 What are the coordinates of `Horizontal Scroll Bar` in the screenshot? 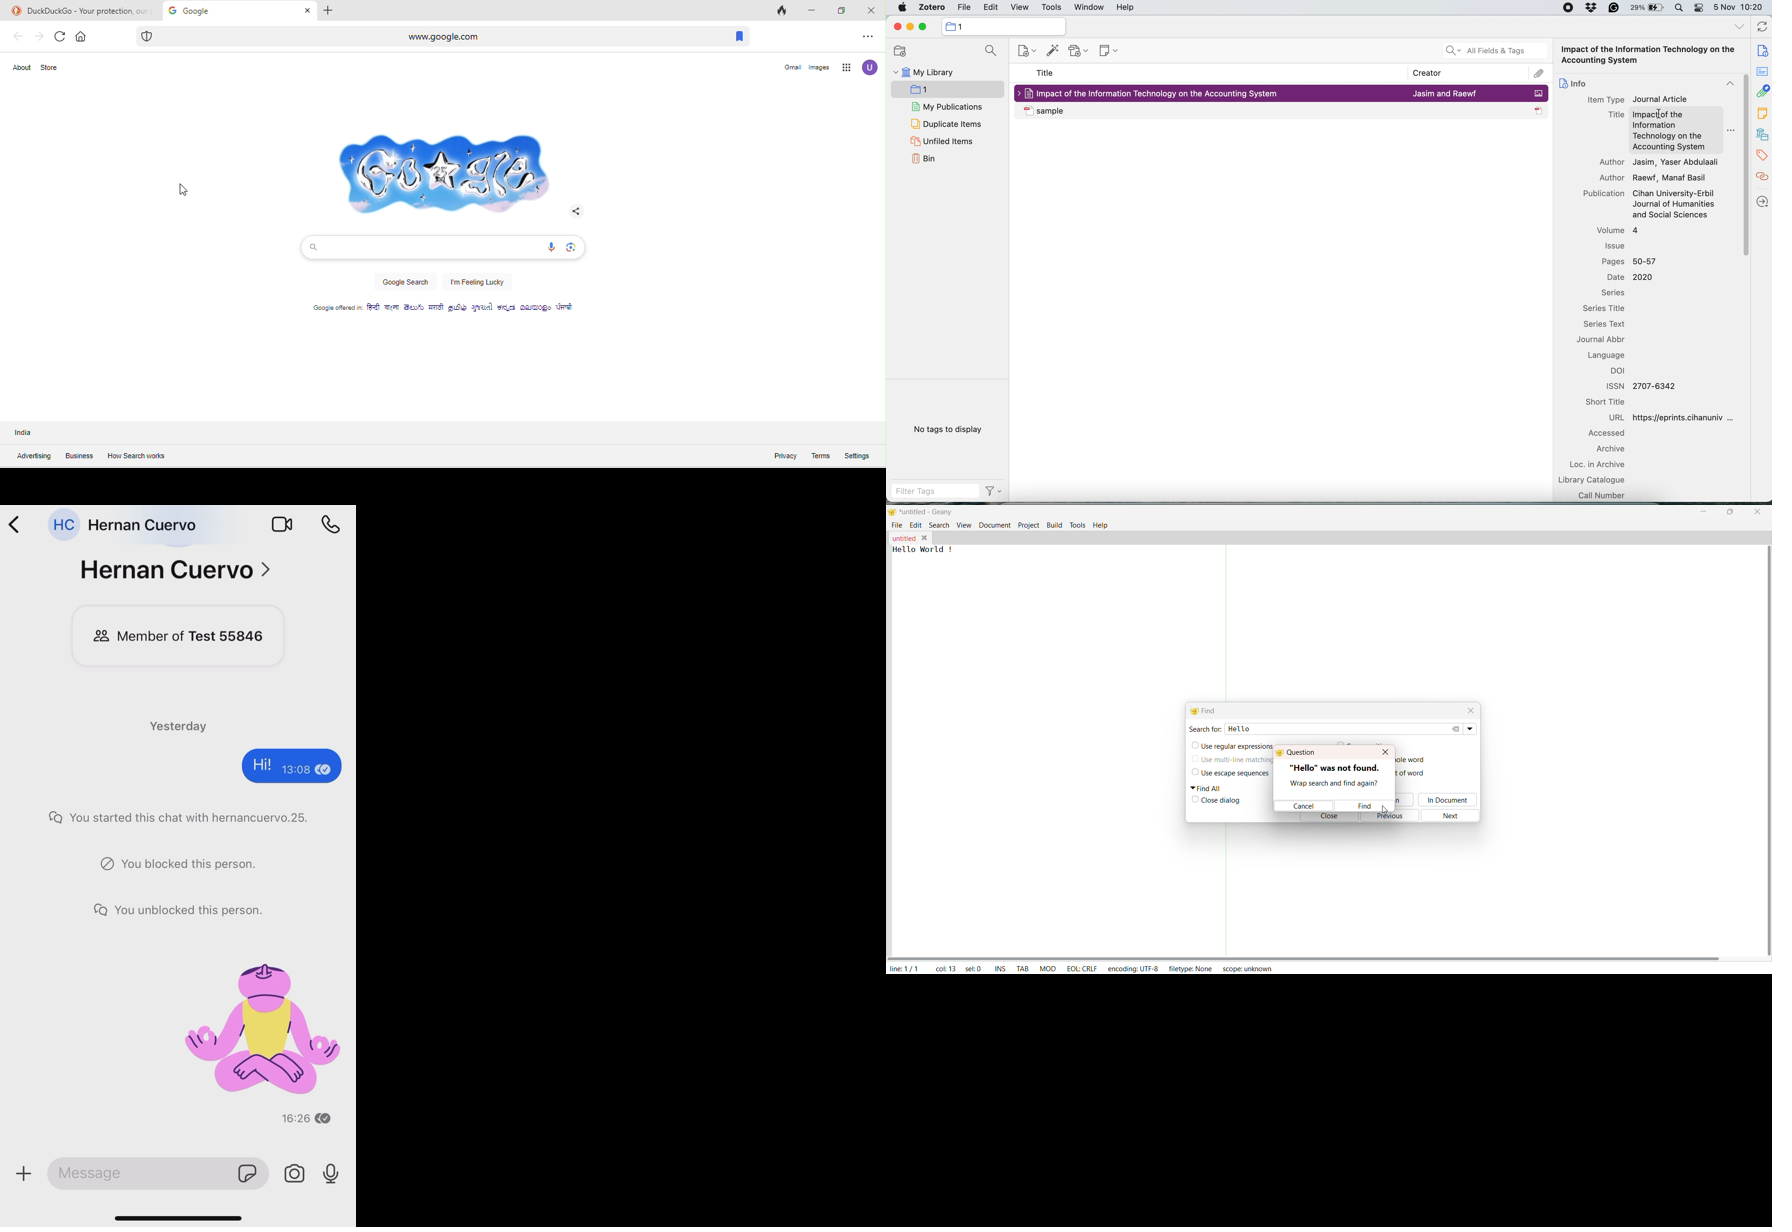 It's located at (1311, 956).